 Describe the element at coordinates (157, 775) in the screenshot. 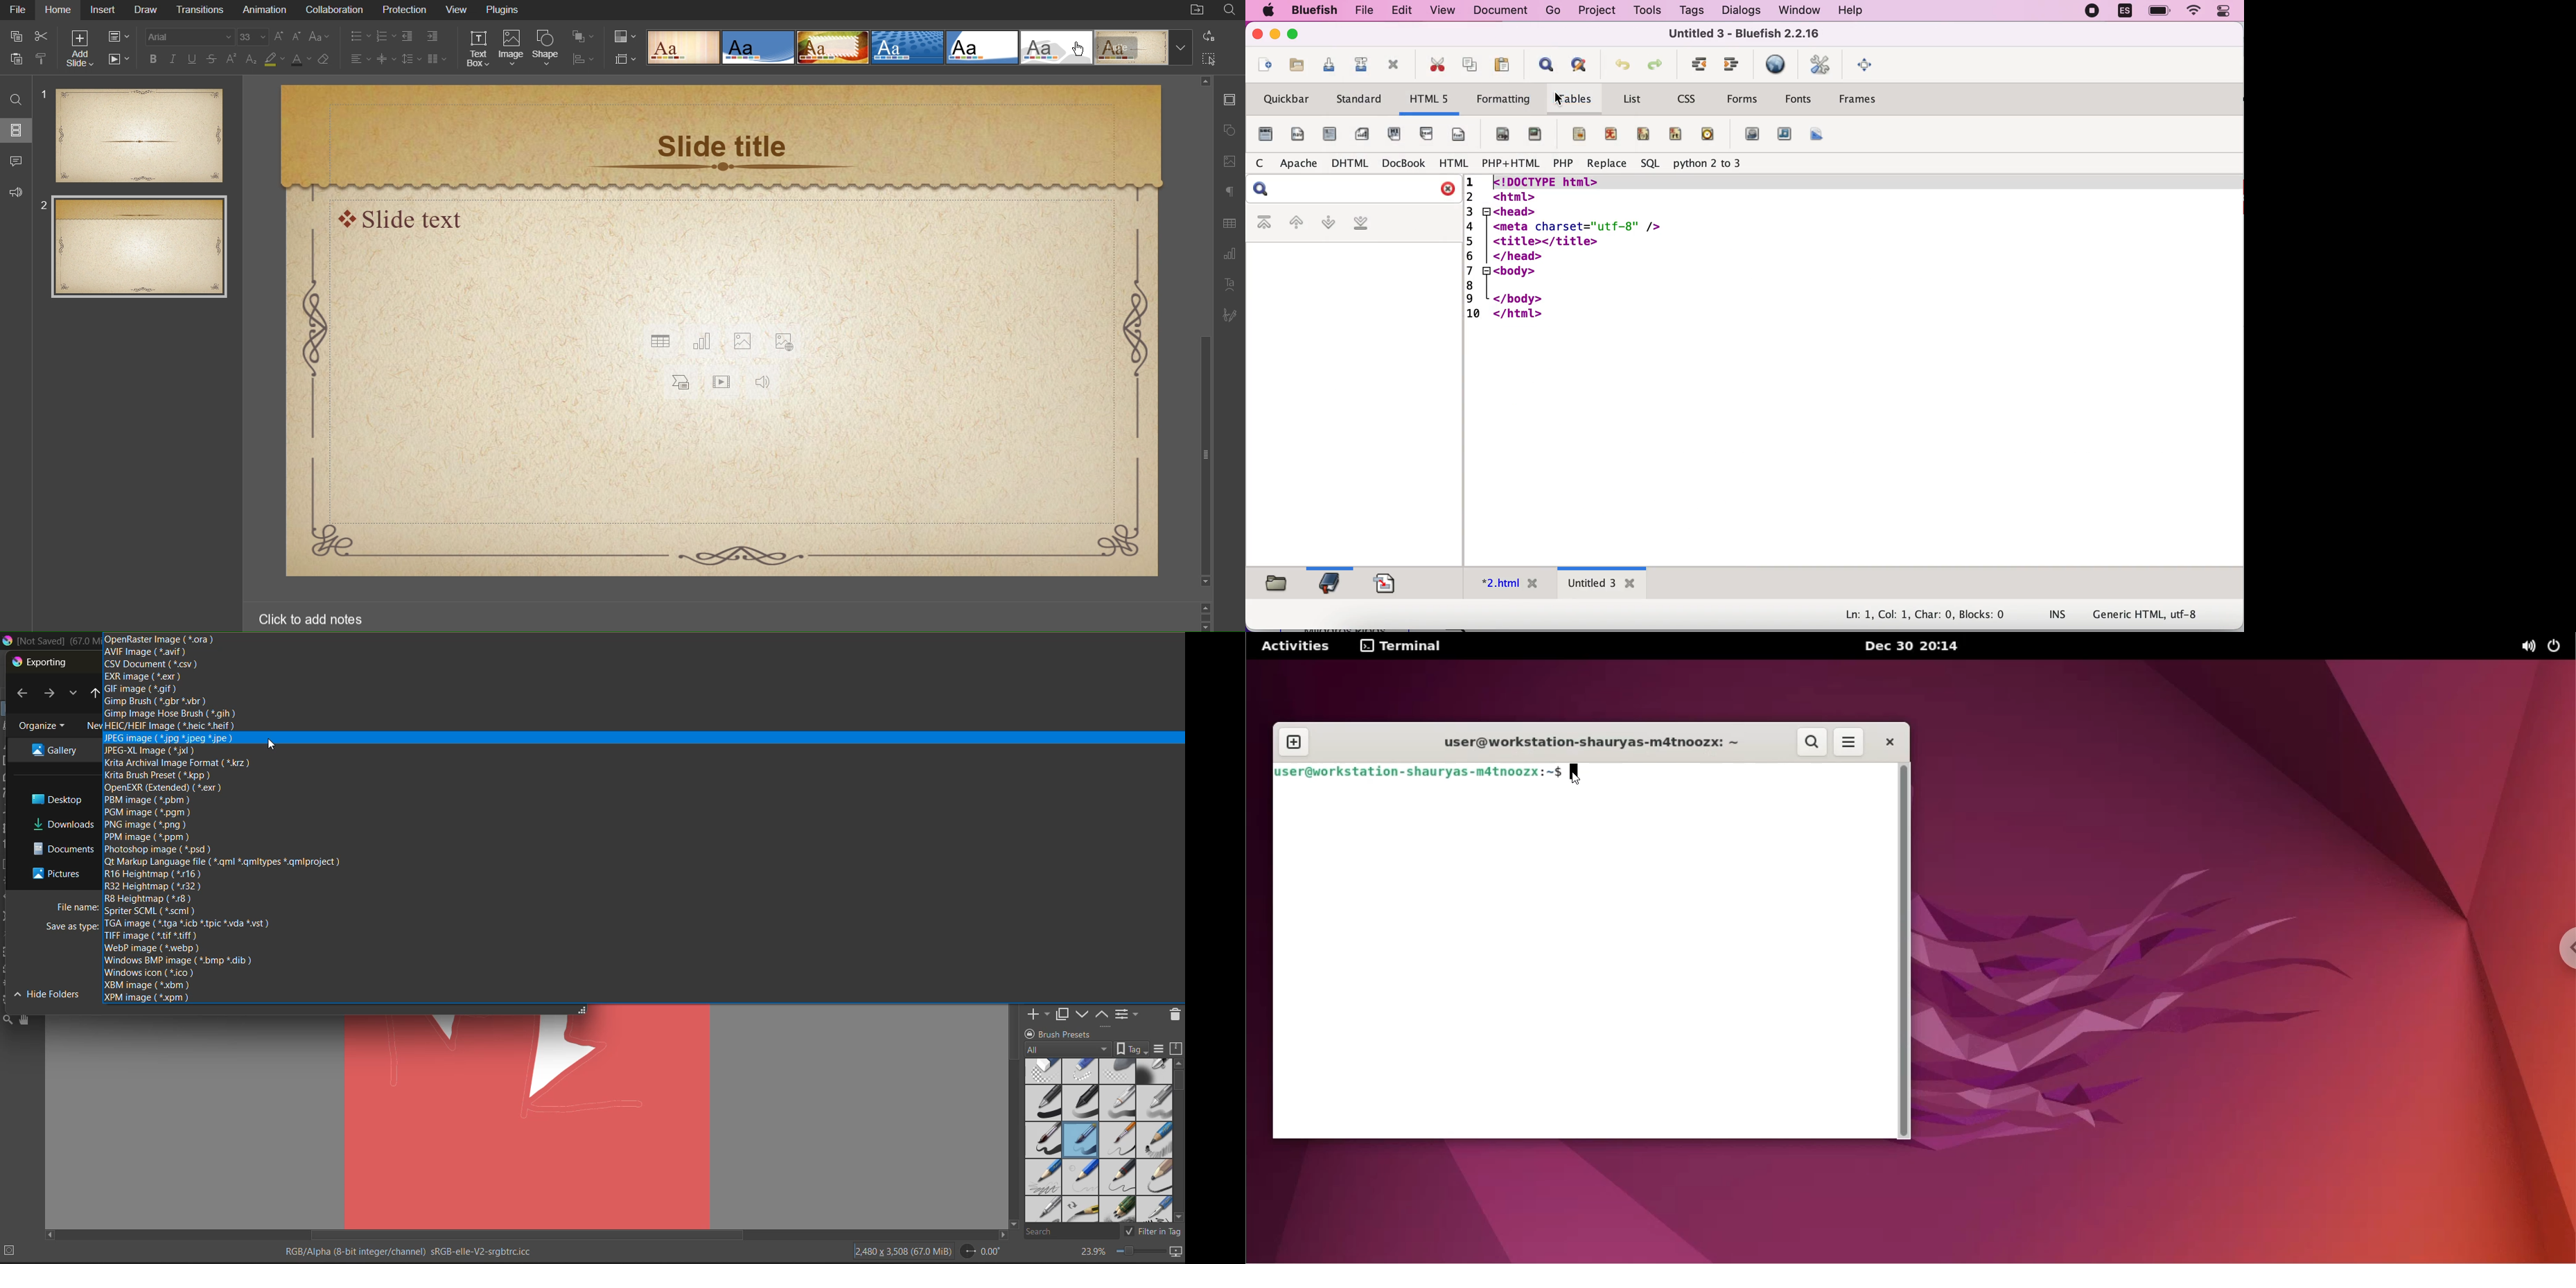

I see `krita brush preset` at that location.